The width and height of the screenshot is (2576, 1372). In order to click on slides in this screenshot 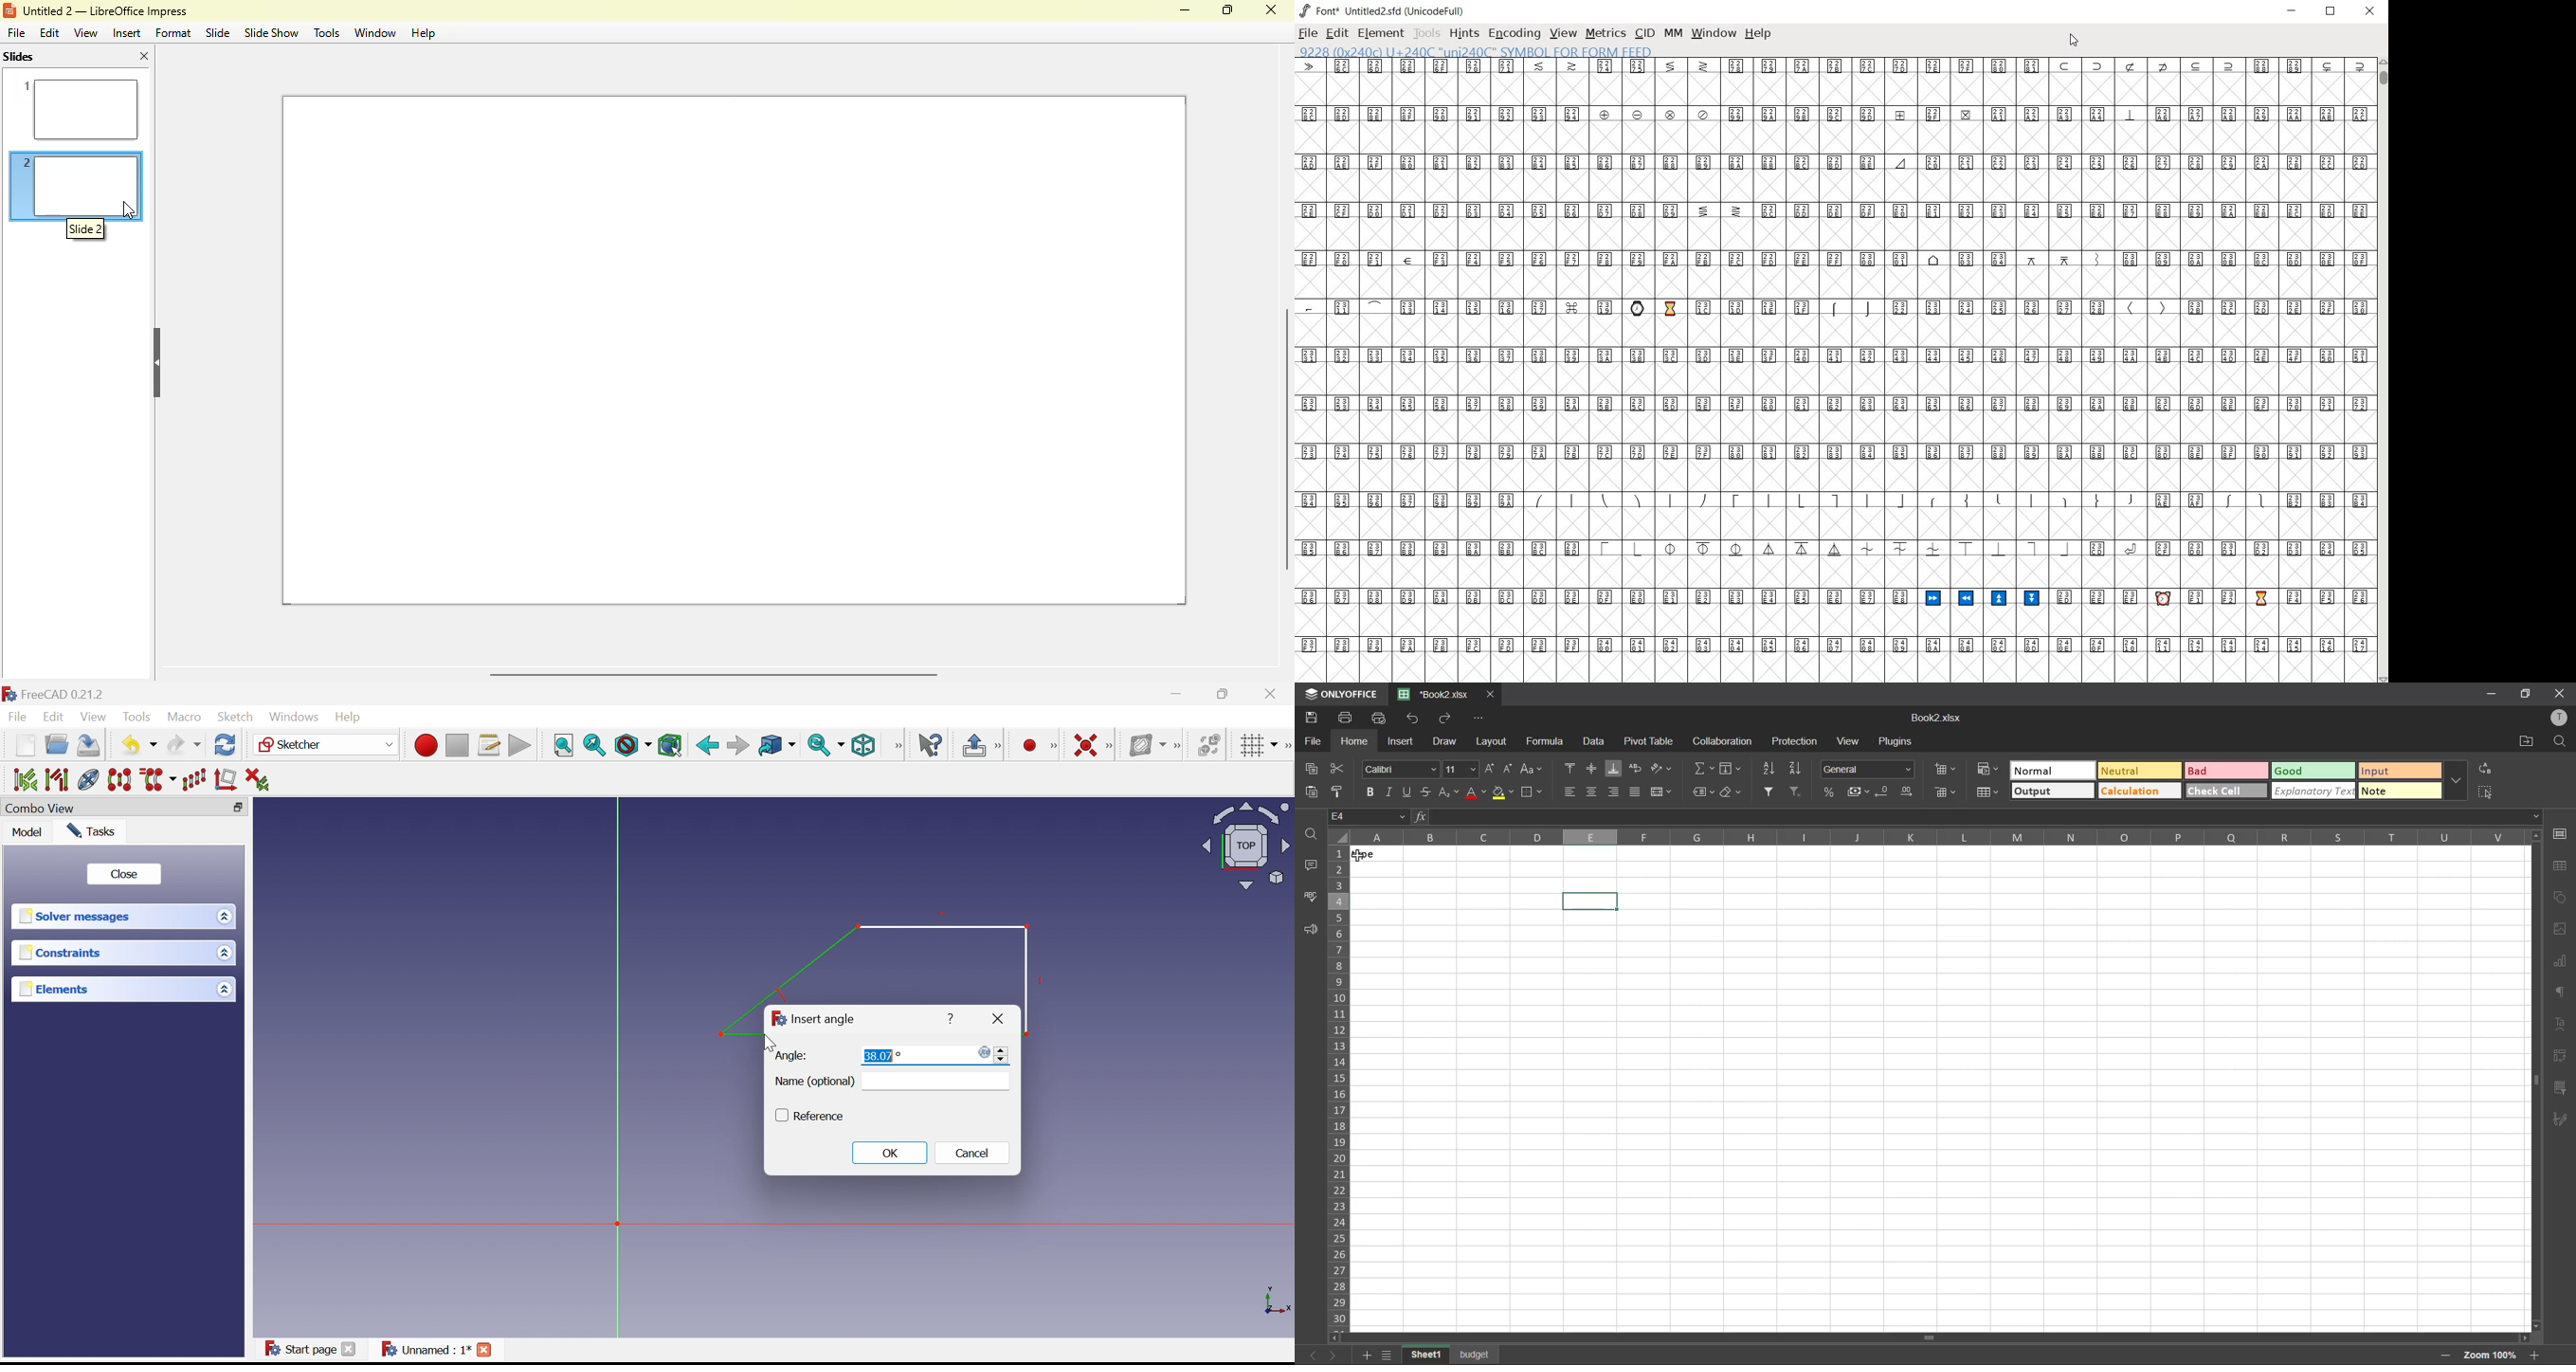, I will do `click(18, 57)`.